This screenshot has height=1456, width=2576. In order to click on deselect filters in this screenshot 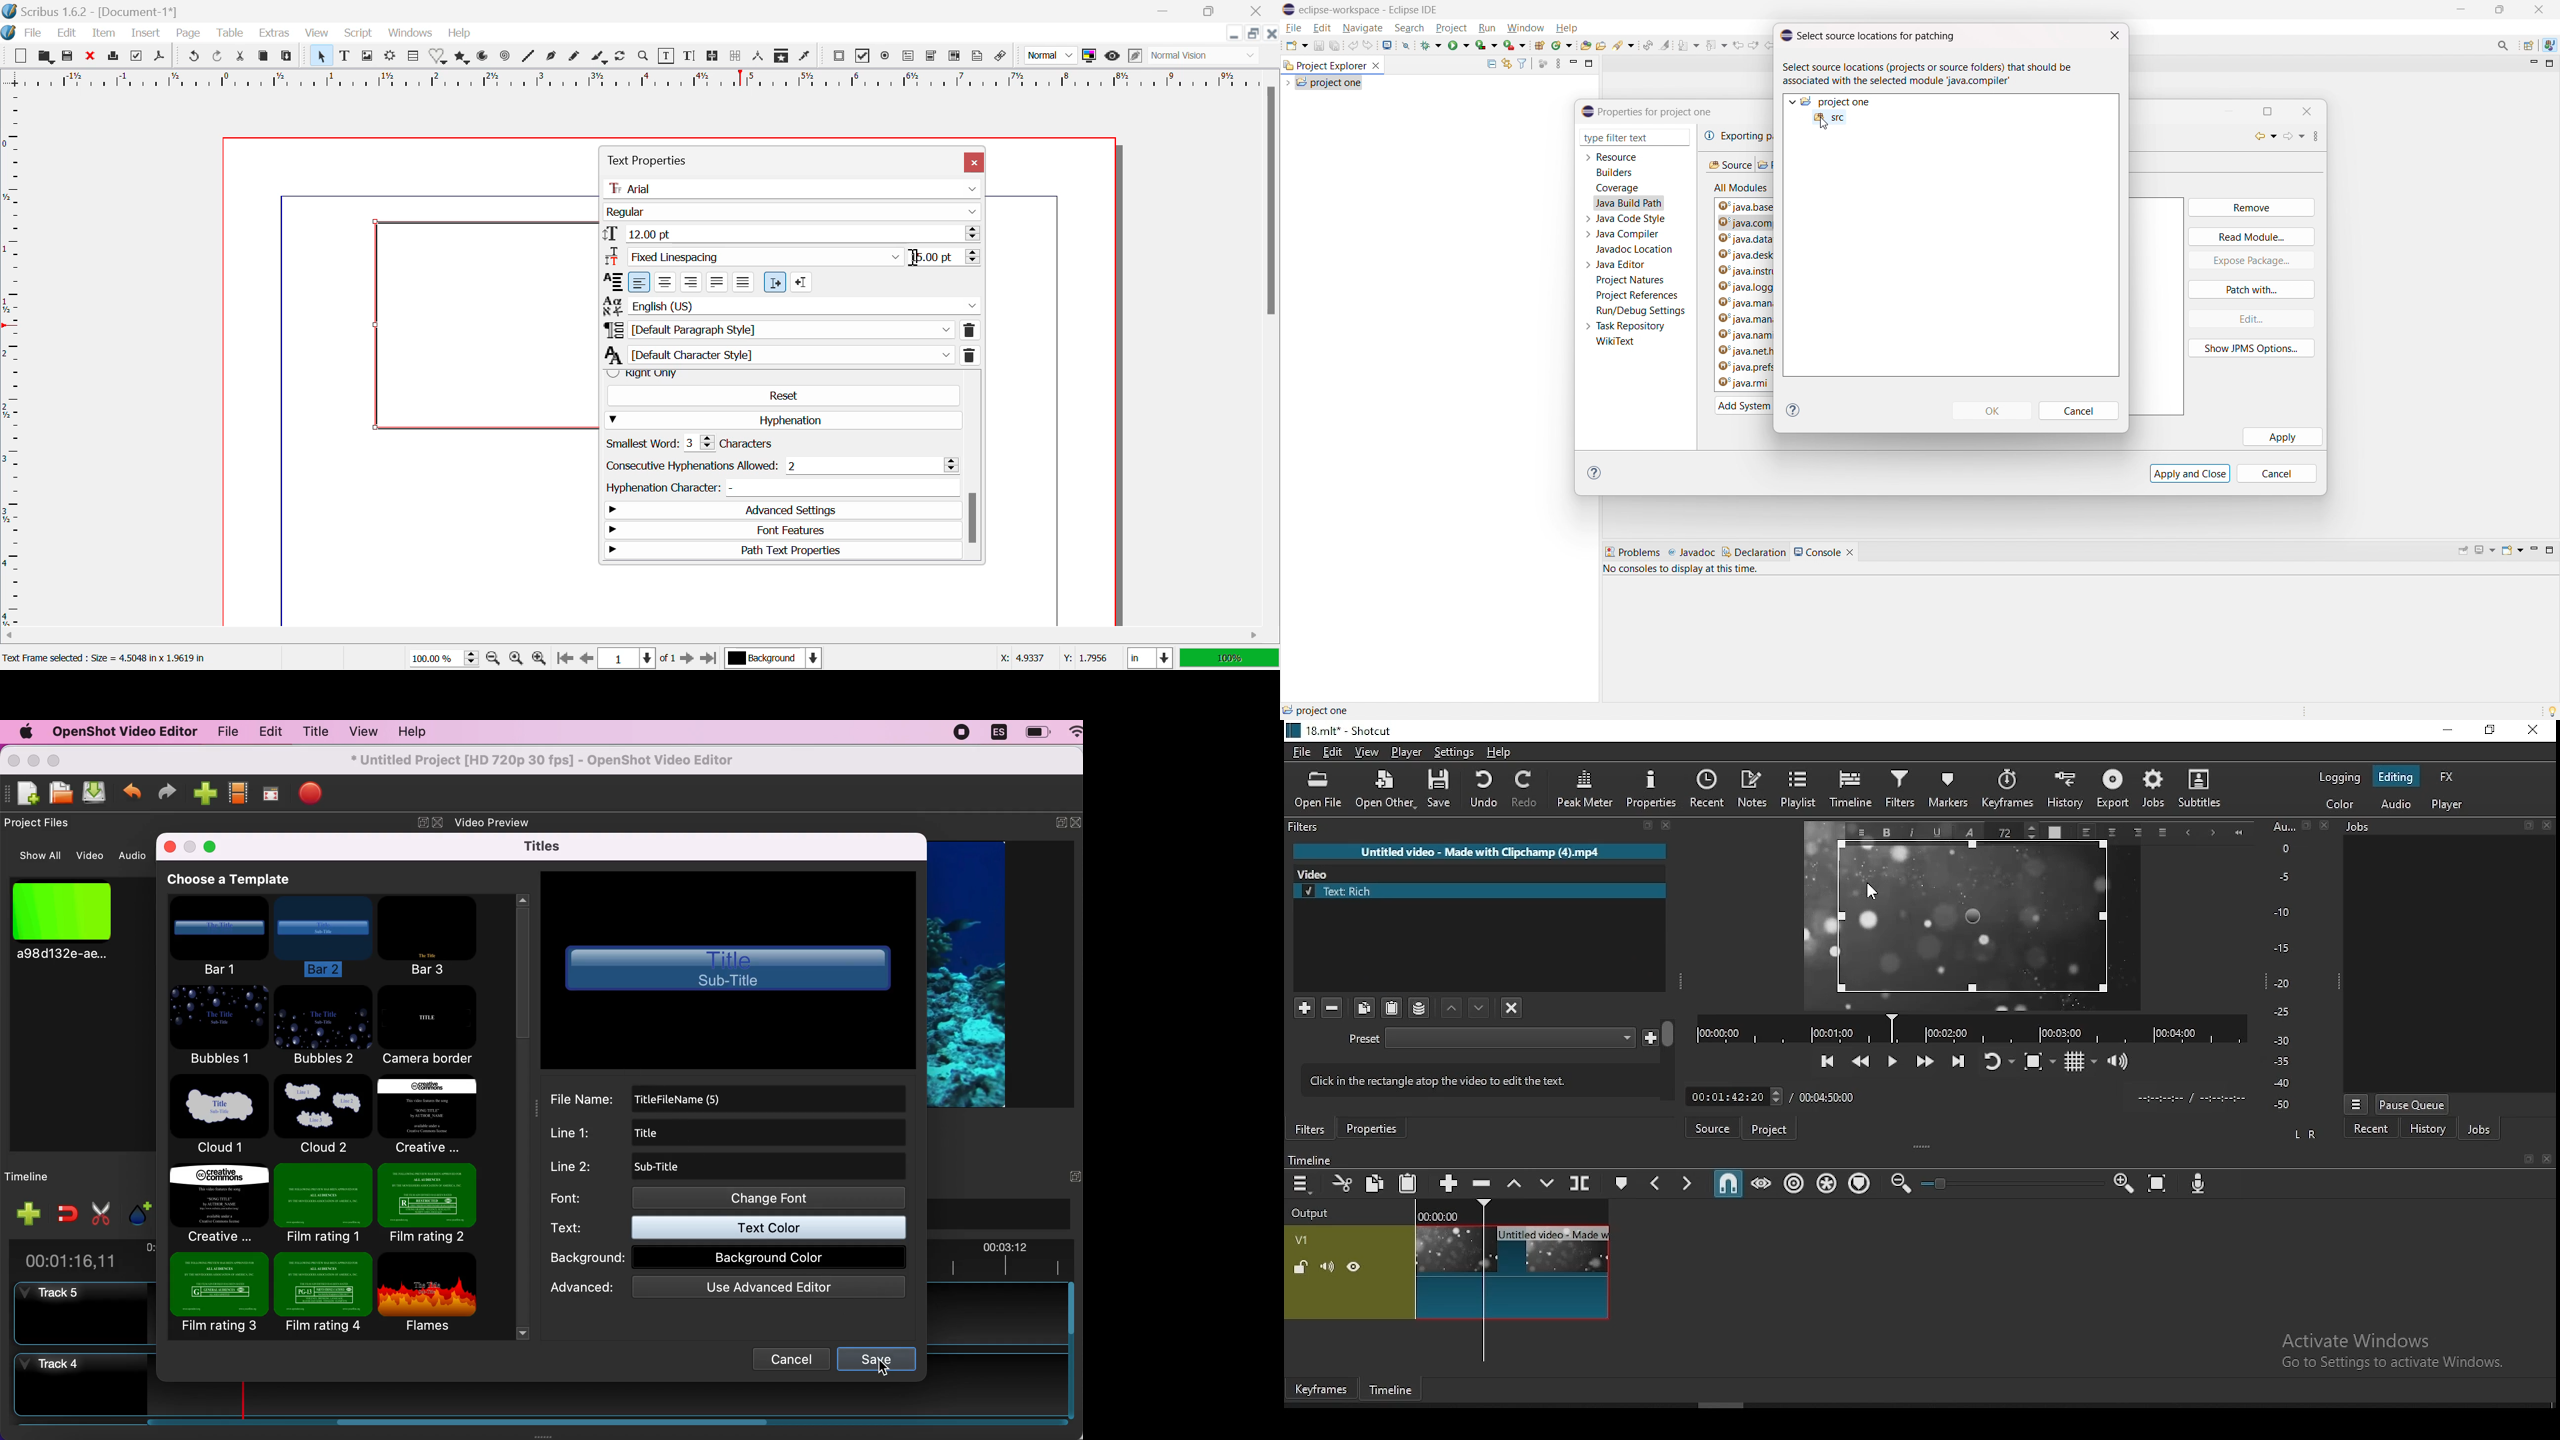, I will do `click(1510, 1006)`.